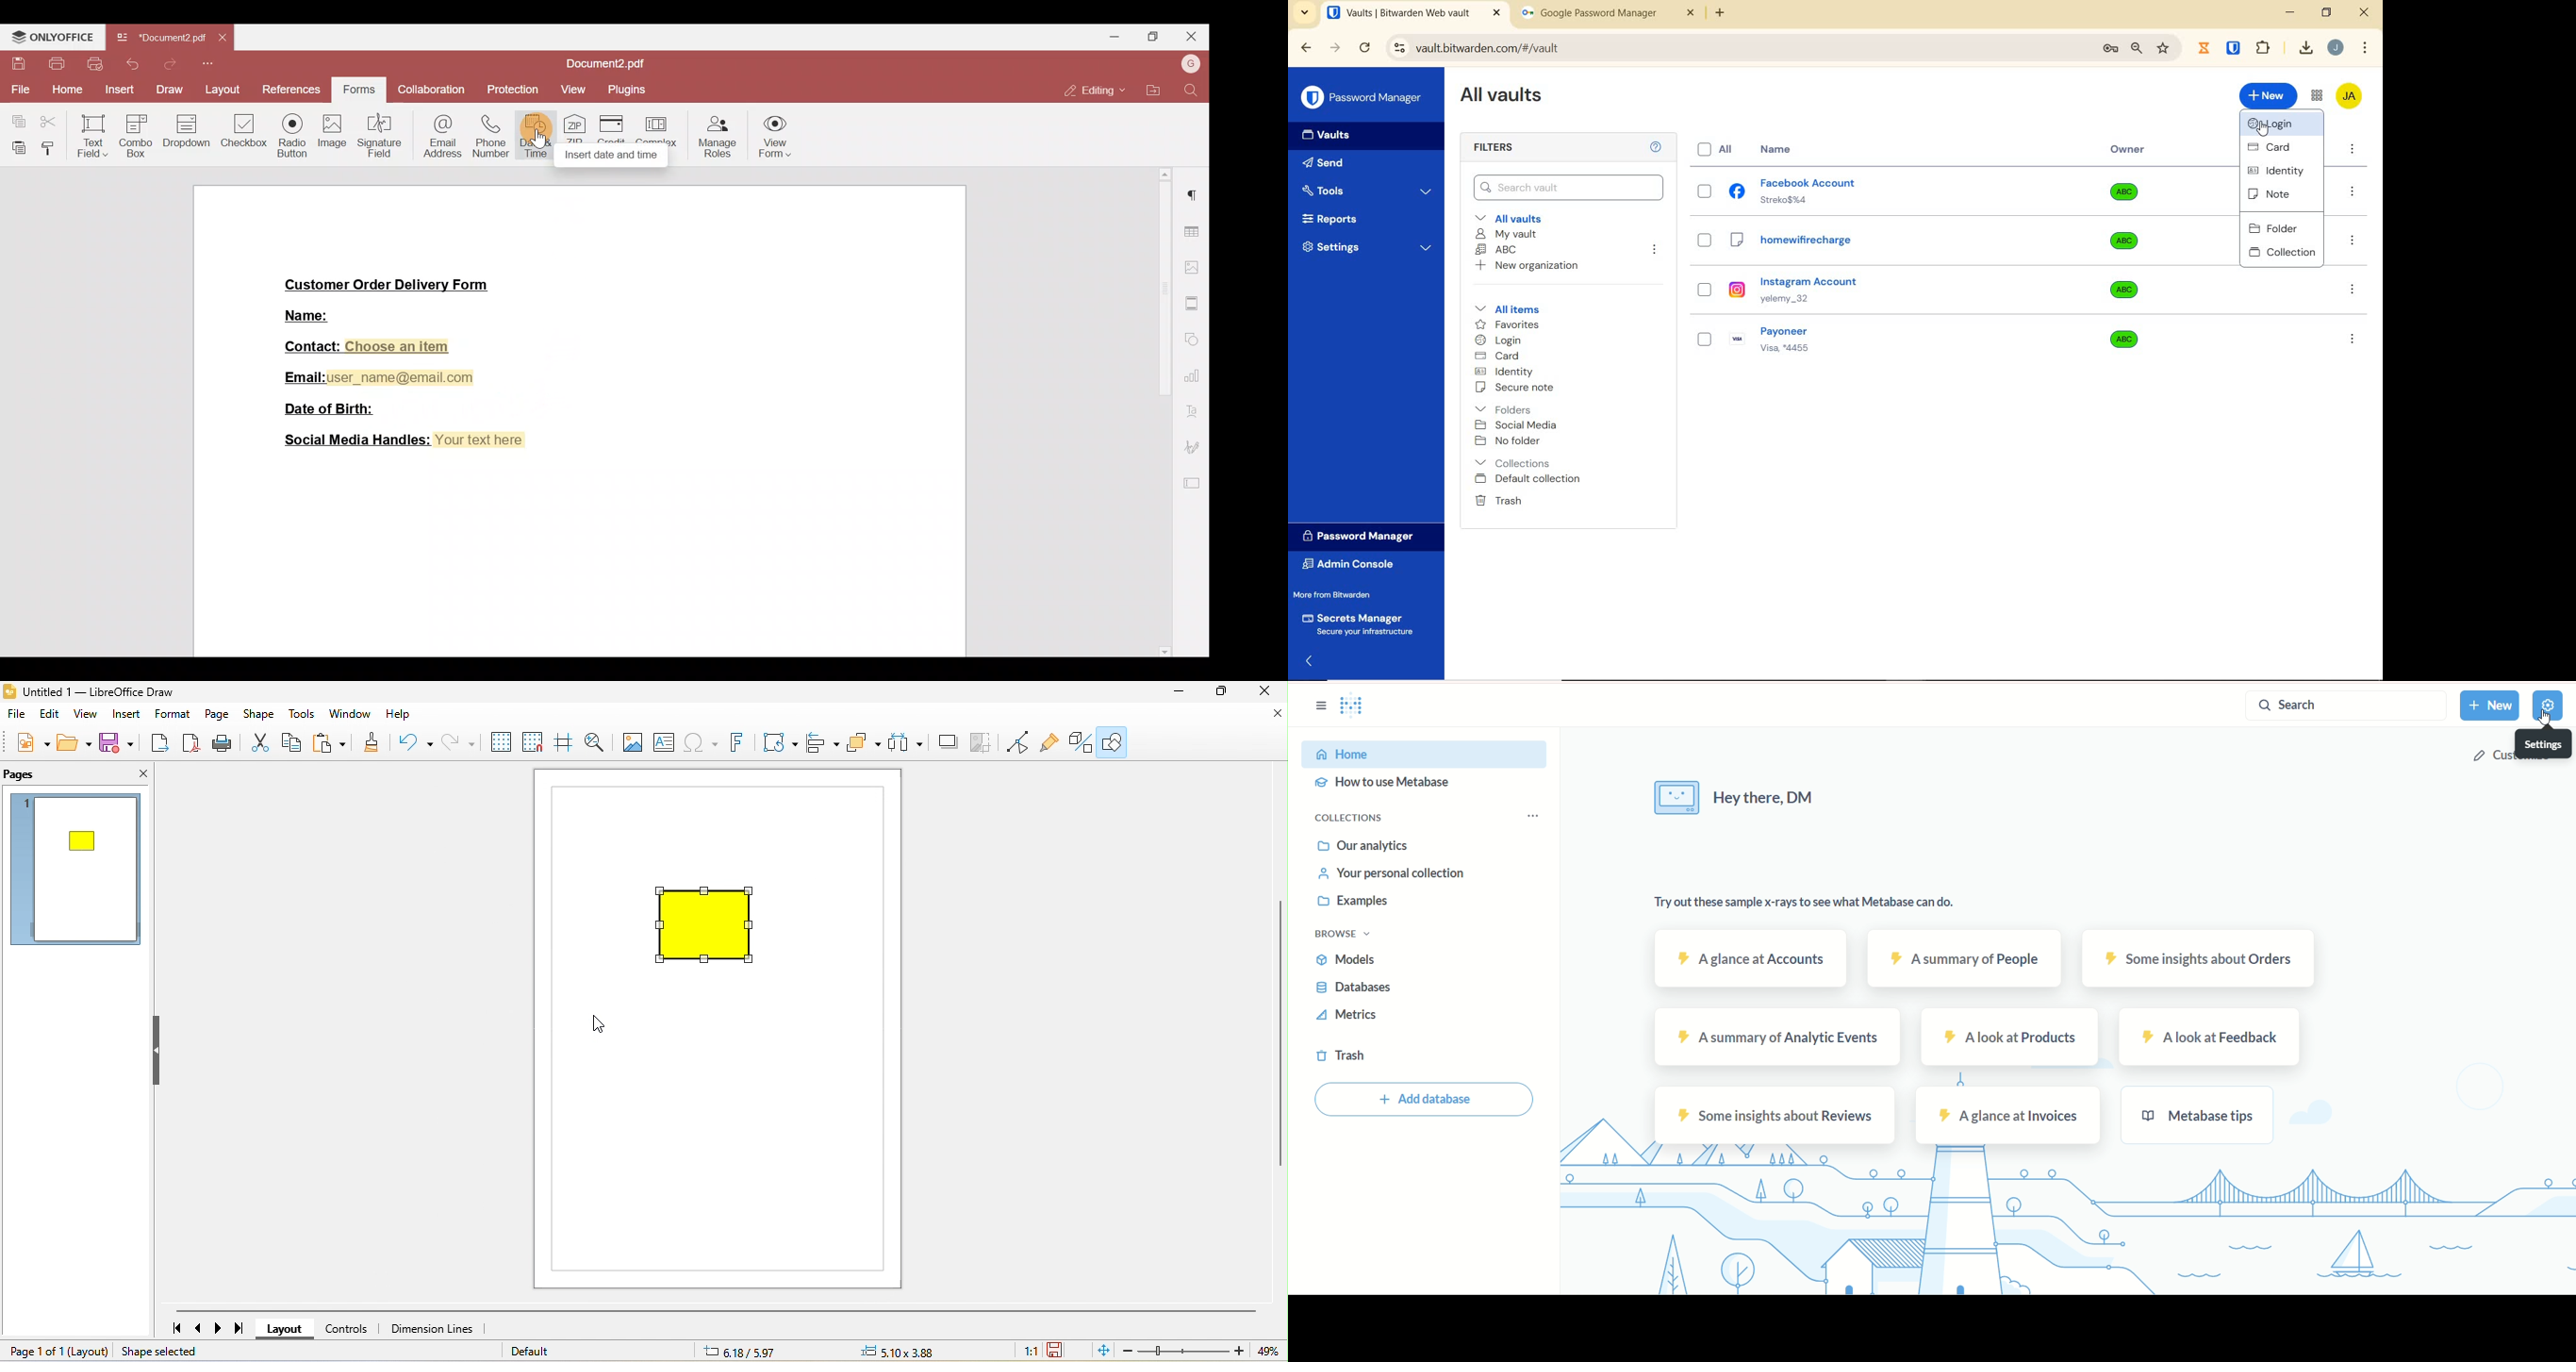 The width and height of the screenshot is (2576, 1372). Describe the element at coordinates (1316, 709) in the screenshot. I see `sidebar` at that location.